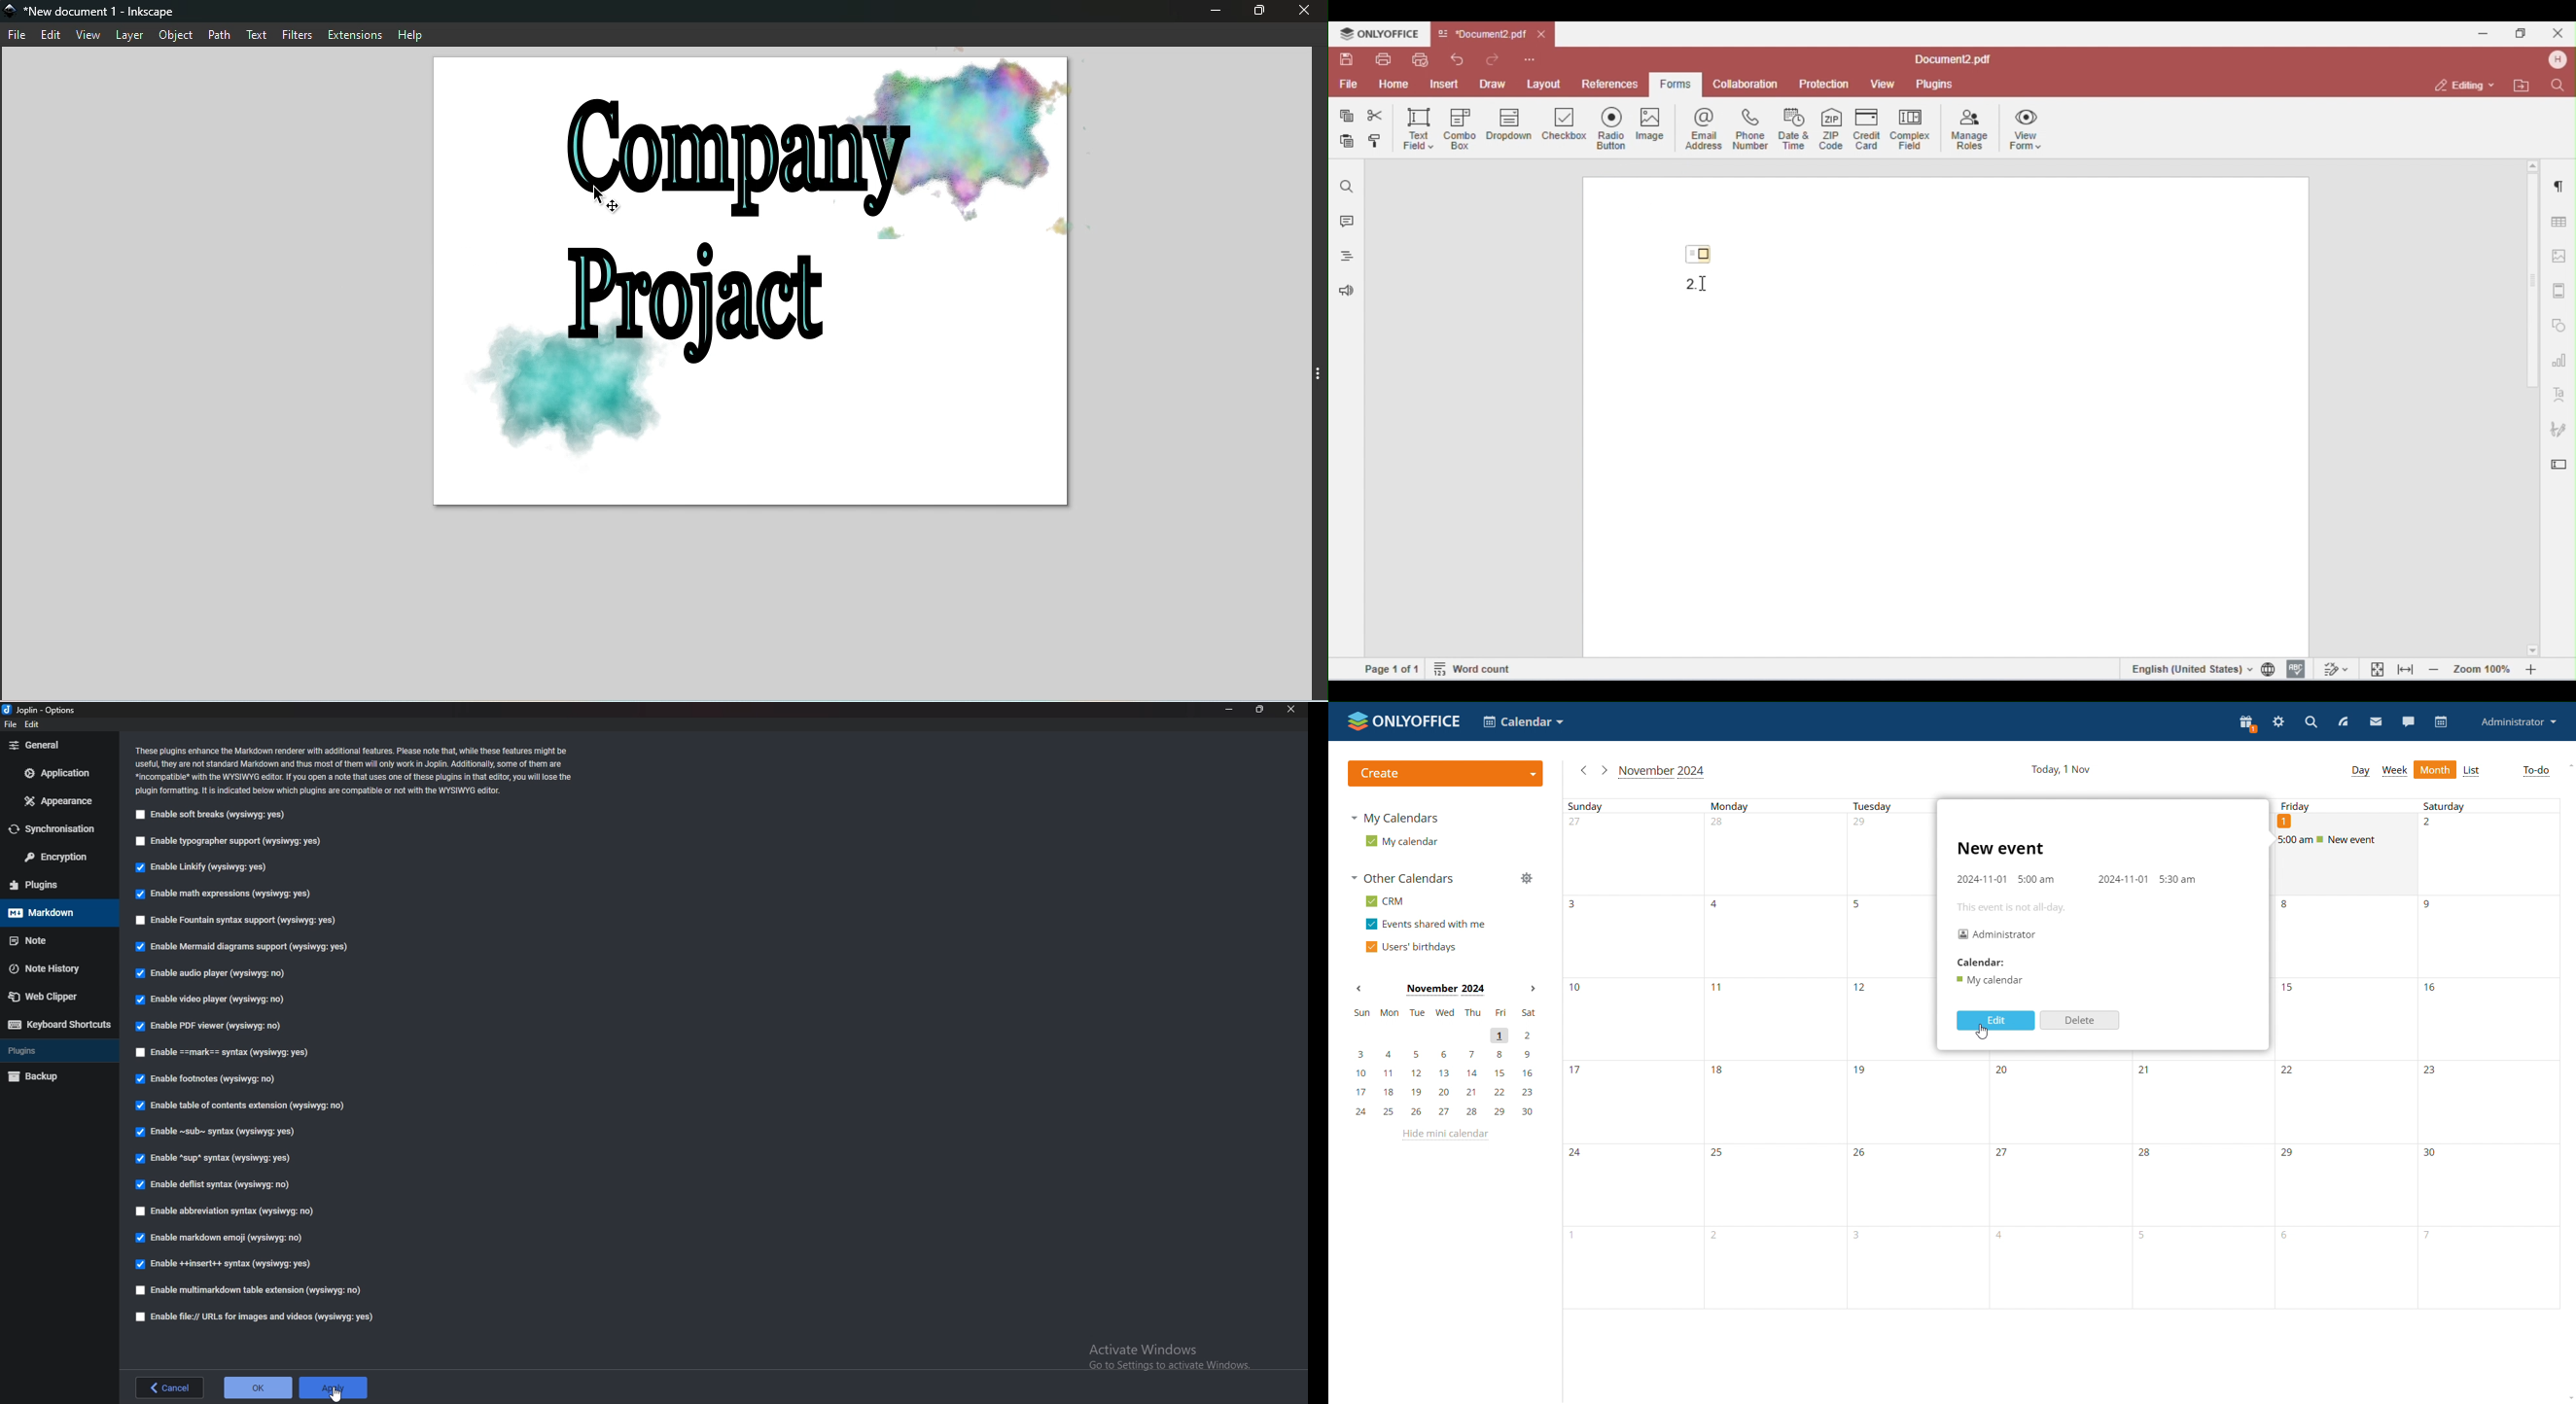  What do you see at coordinates (1256, 11) in the screenshot?
I see `Maximize` at bounding box center [1256, 11].